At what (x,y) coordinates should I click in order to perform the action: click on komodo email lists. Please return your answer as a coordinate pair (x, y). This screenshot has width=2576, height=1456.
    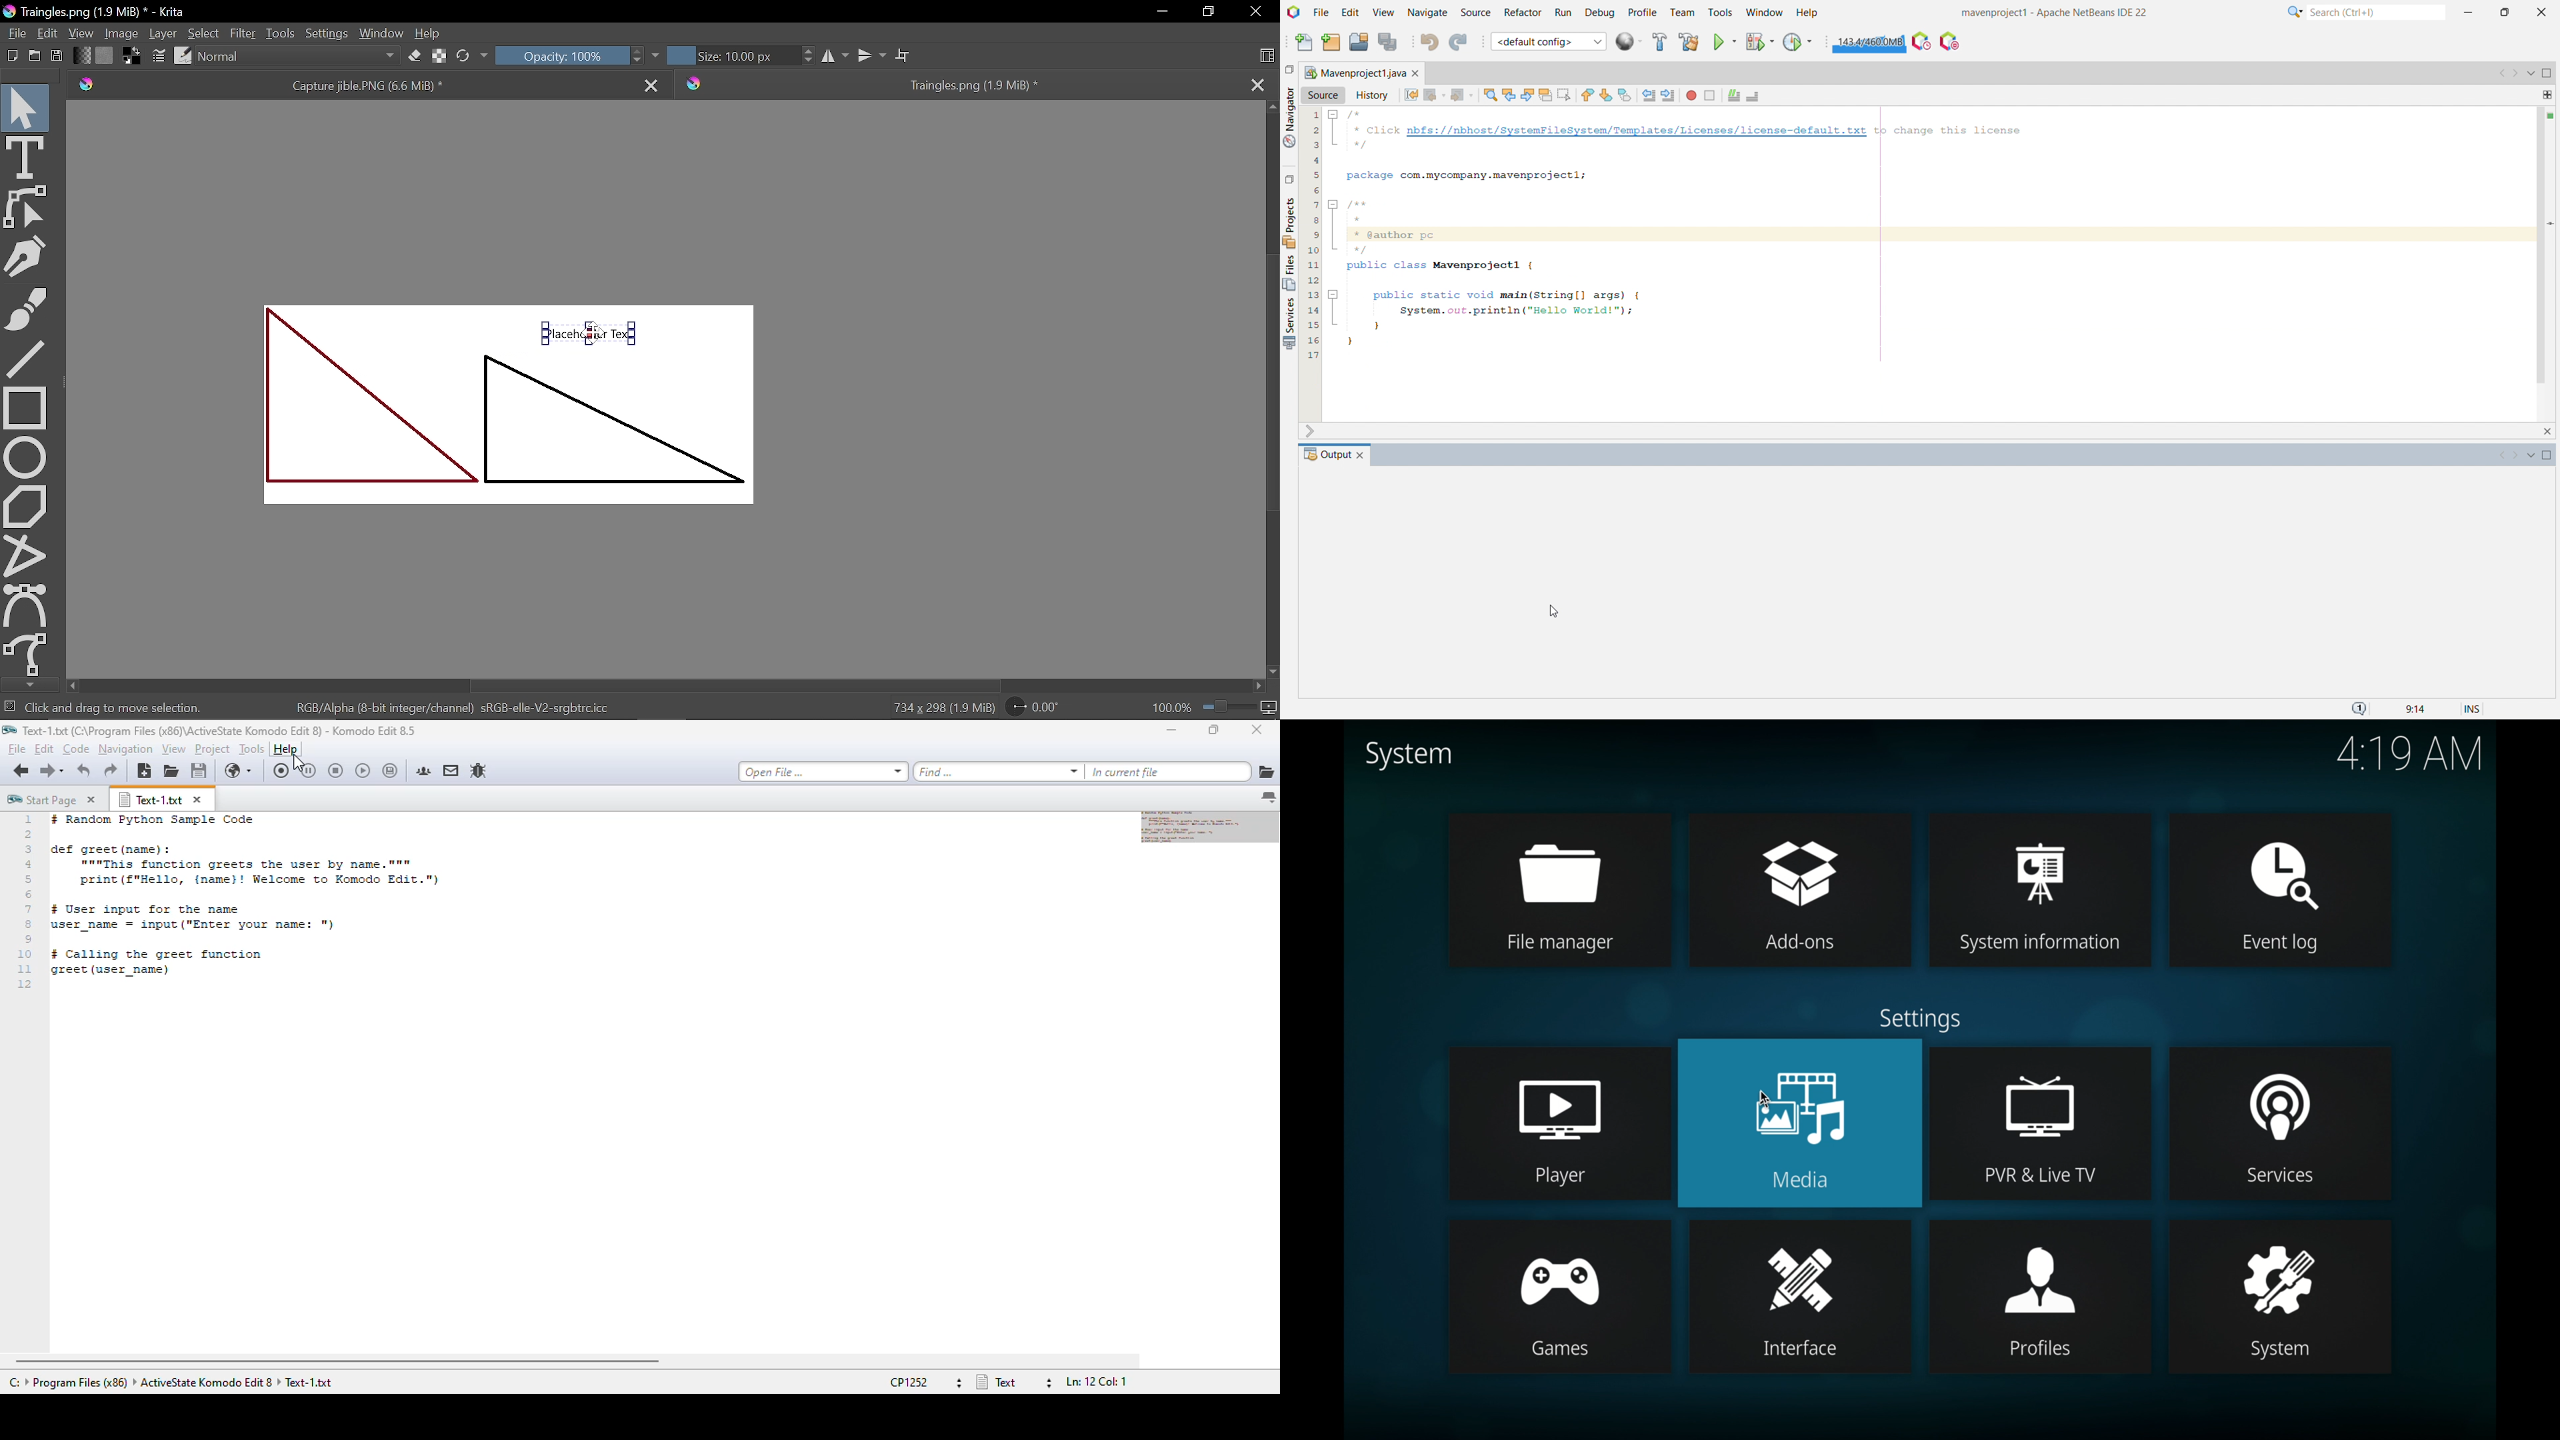
    Looking at the image, I should click on (451, 771).